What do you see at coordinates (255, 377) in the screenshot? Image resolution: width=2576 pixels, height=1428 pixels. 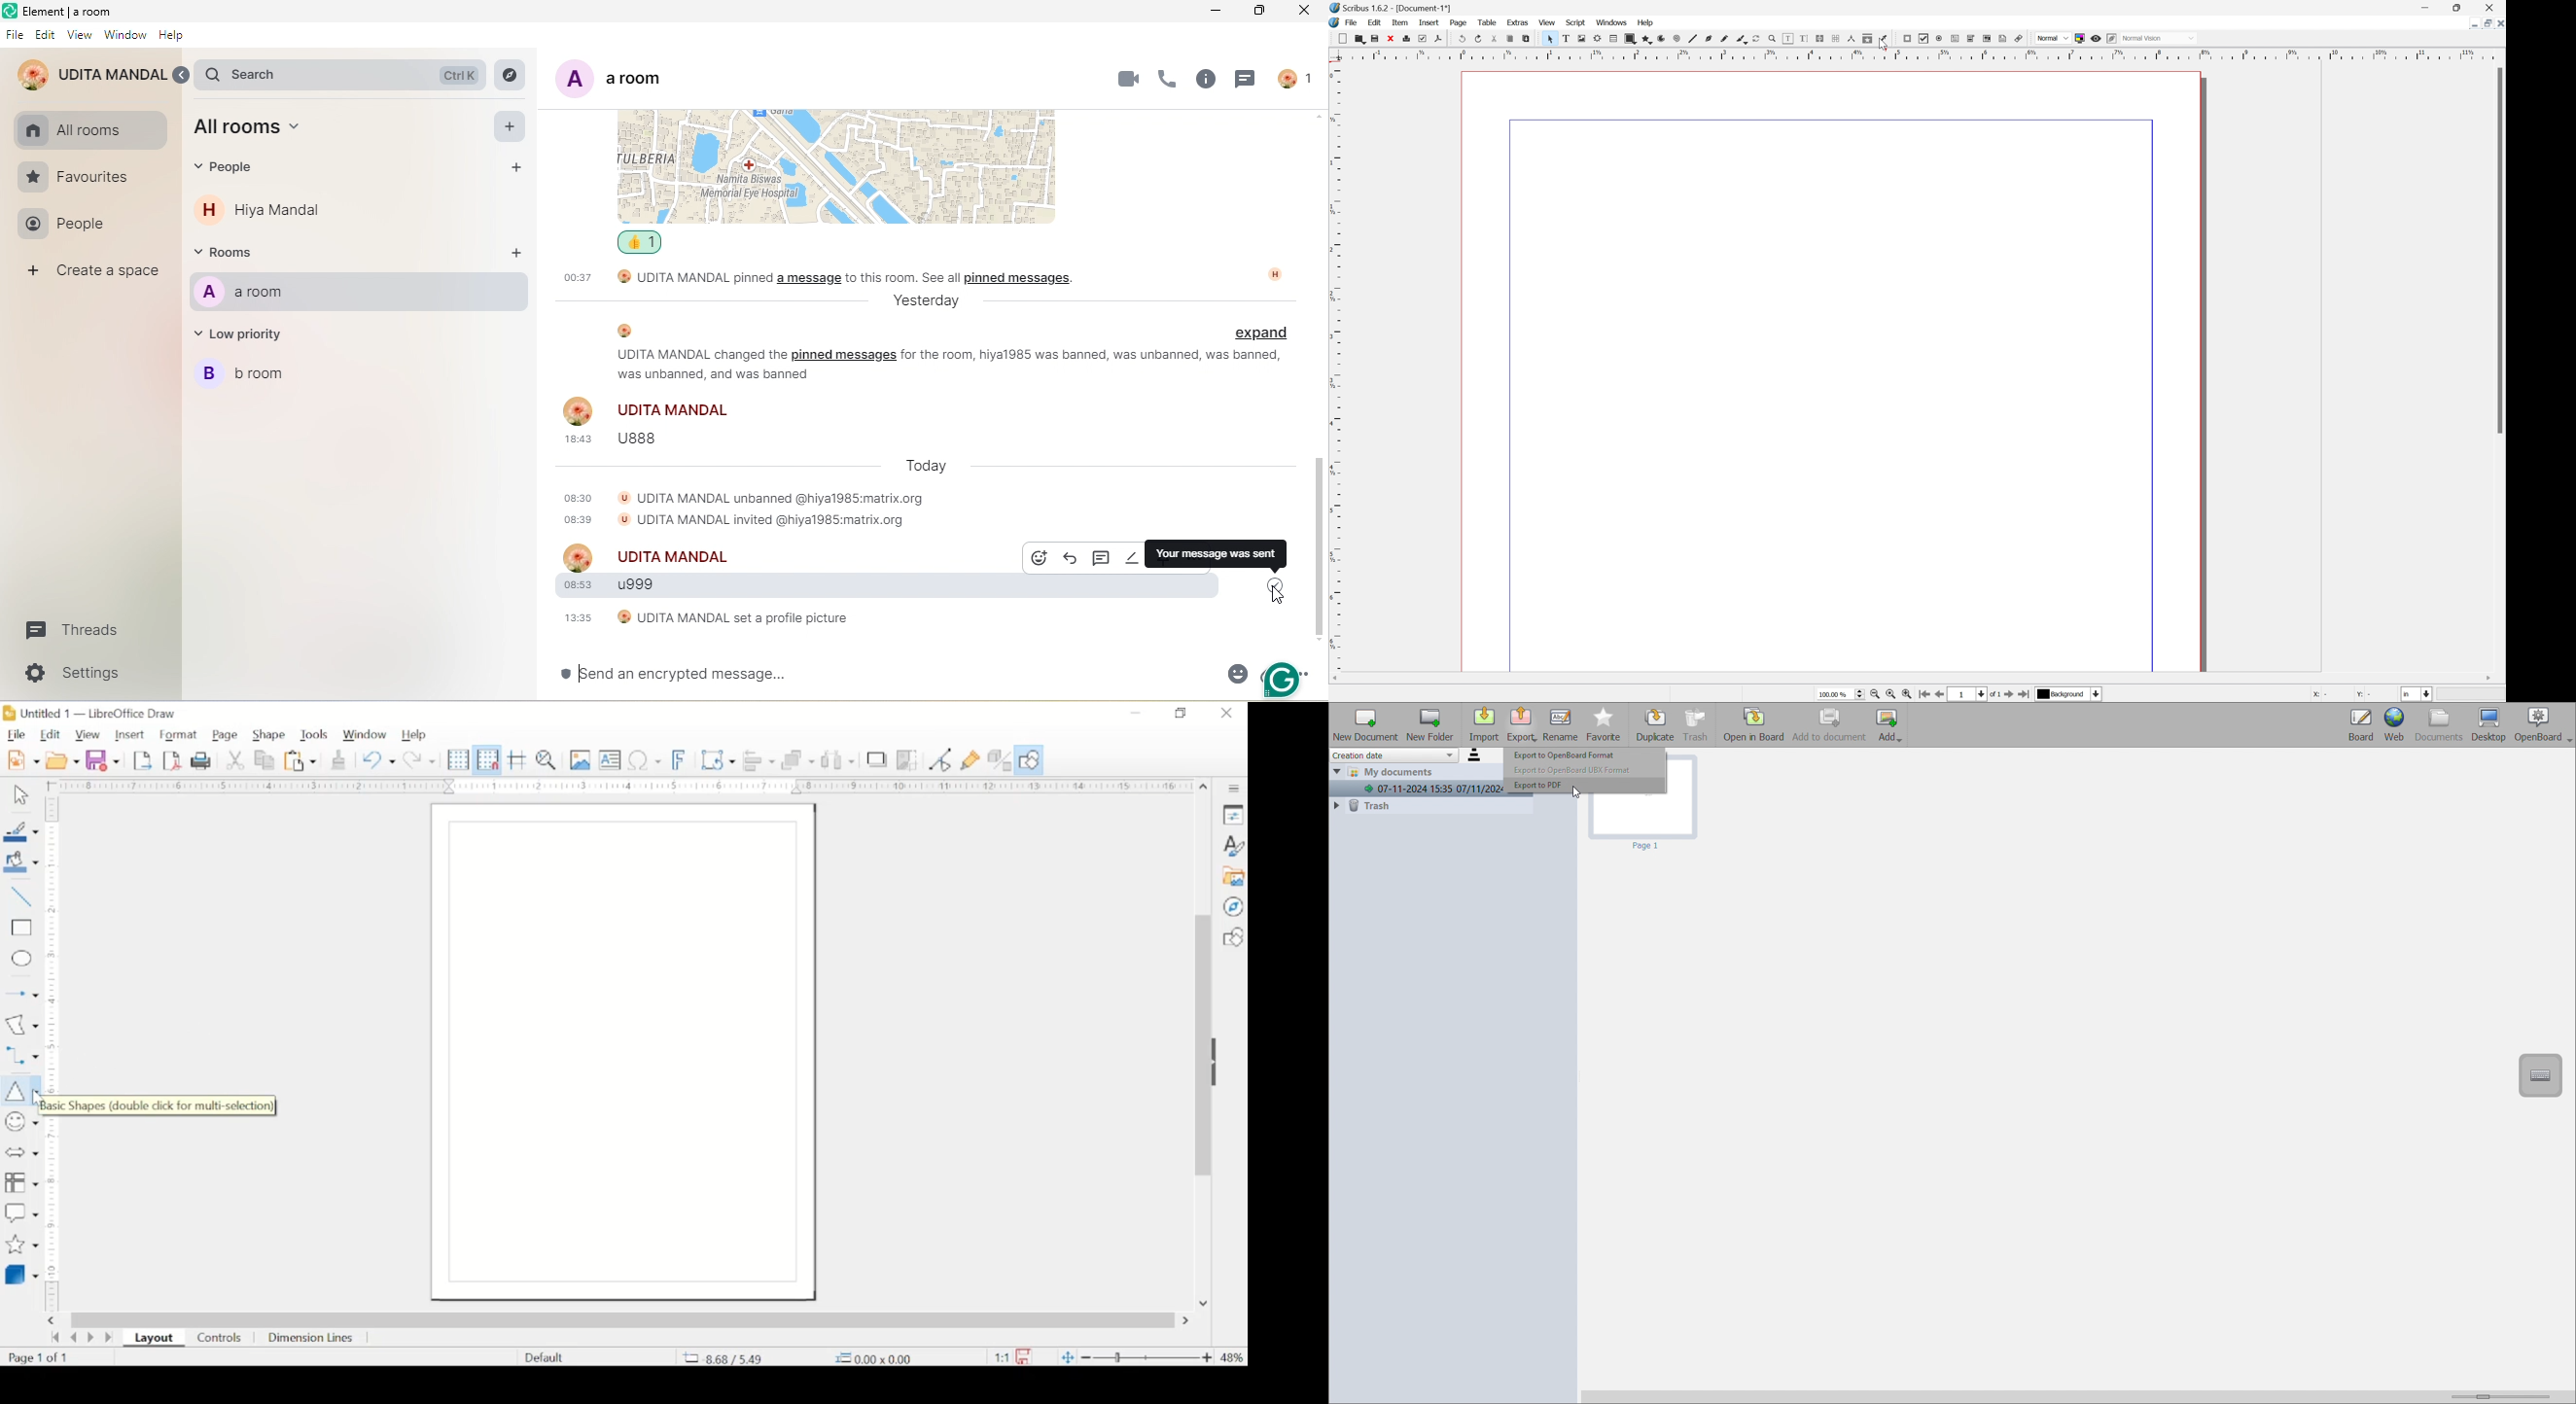 I see `B broom` at bounding box center [255, 377].